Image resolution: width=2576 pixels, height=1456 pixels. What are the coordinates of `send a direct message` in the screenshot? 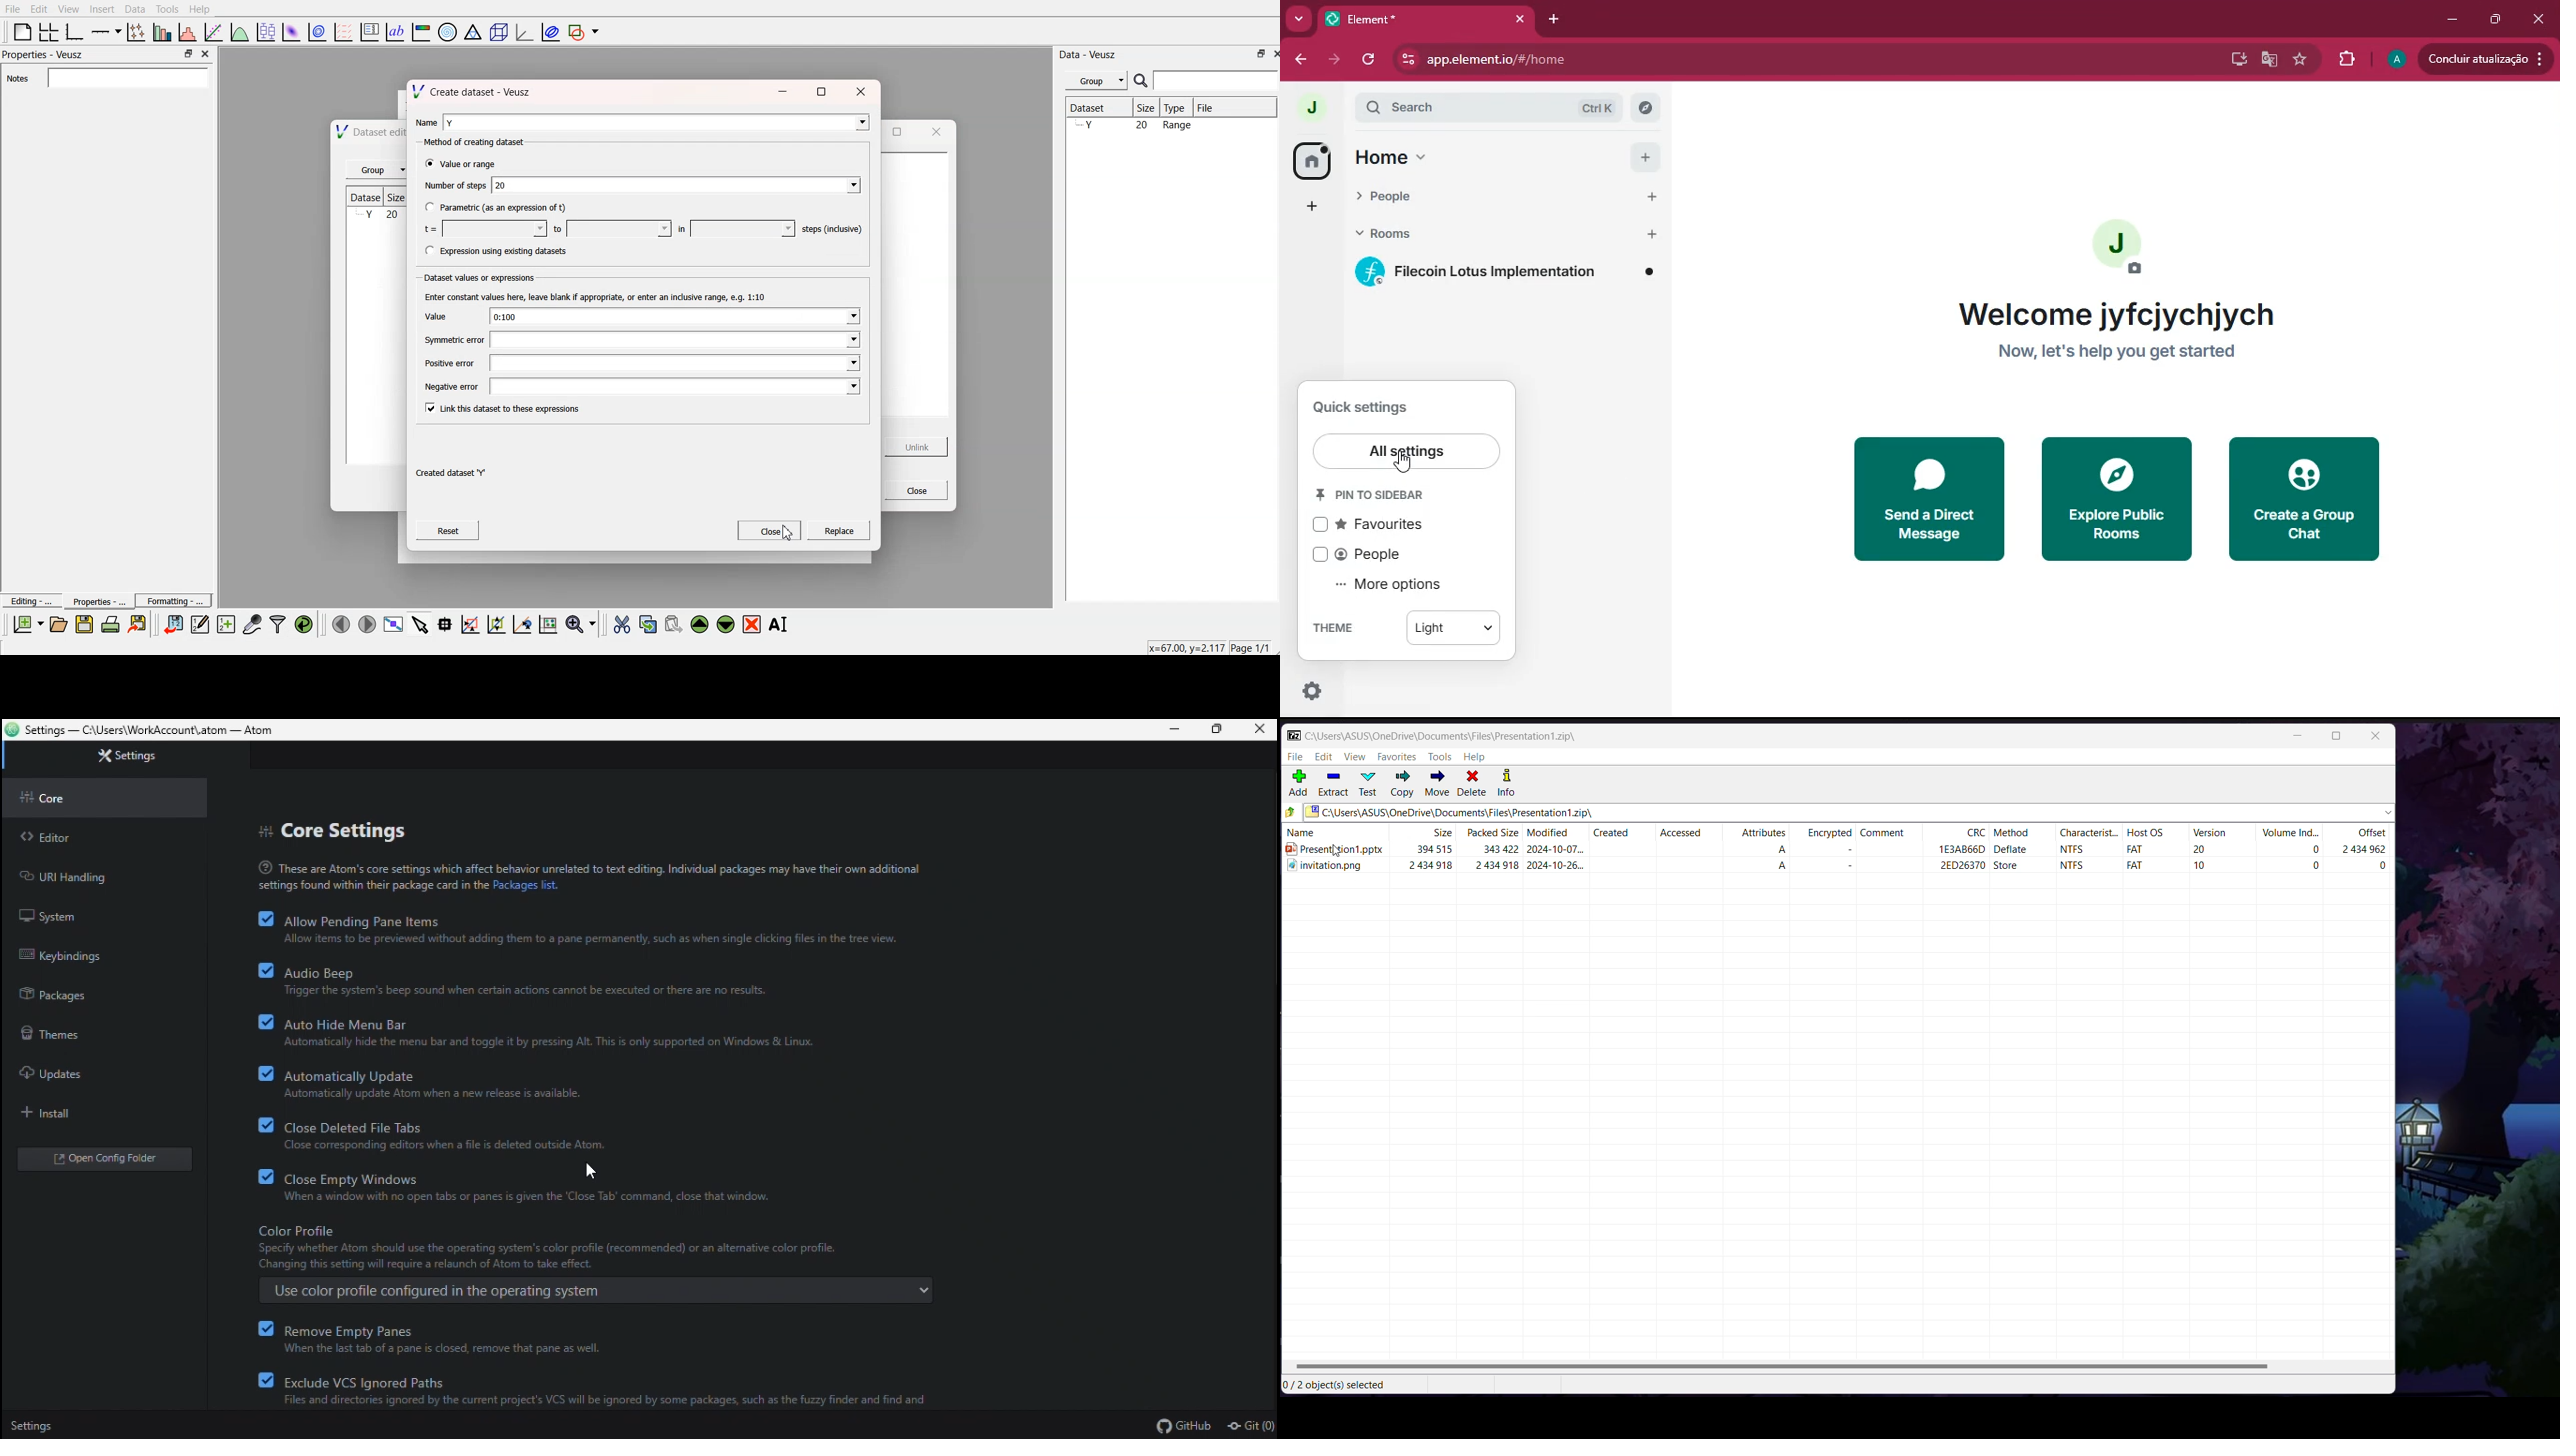 It's located at (1927, 497).